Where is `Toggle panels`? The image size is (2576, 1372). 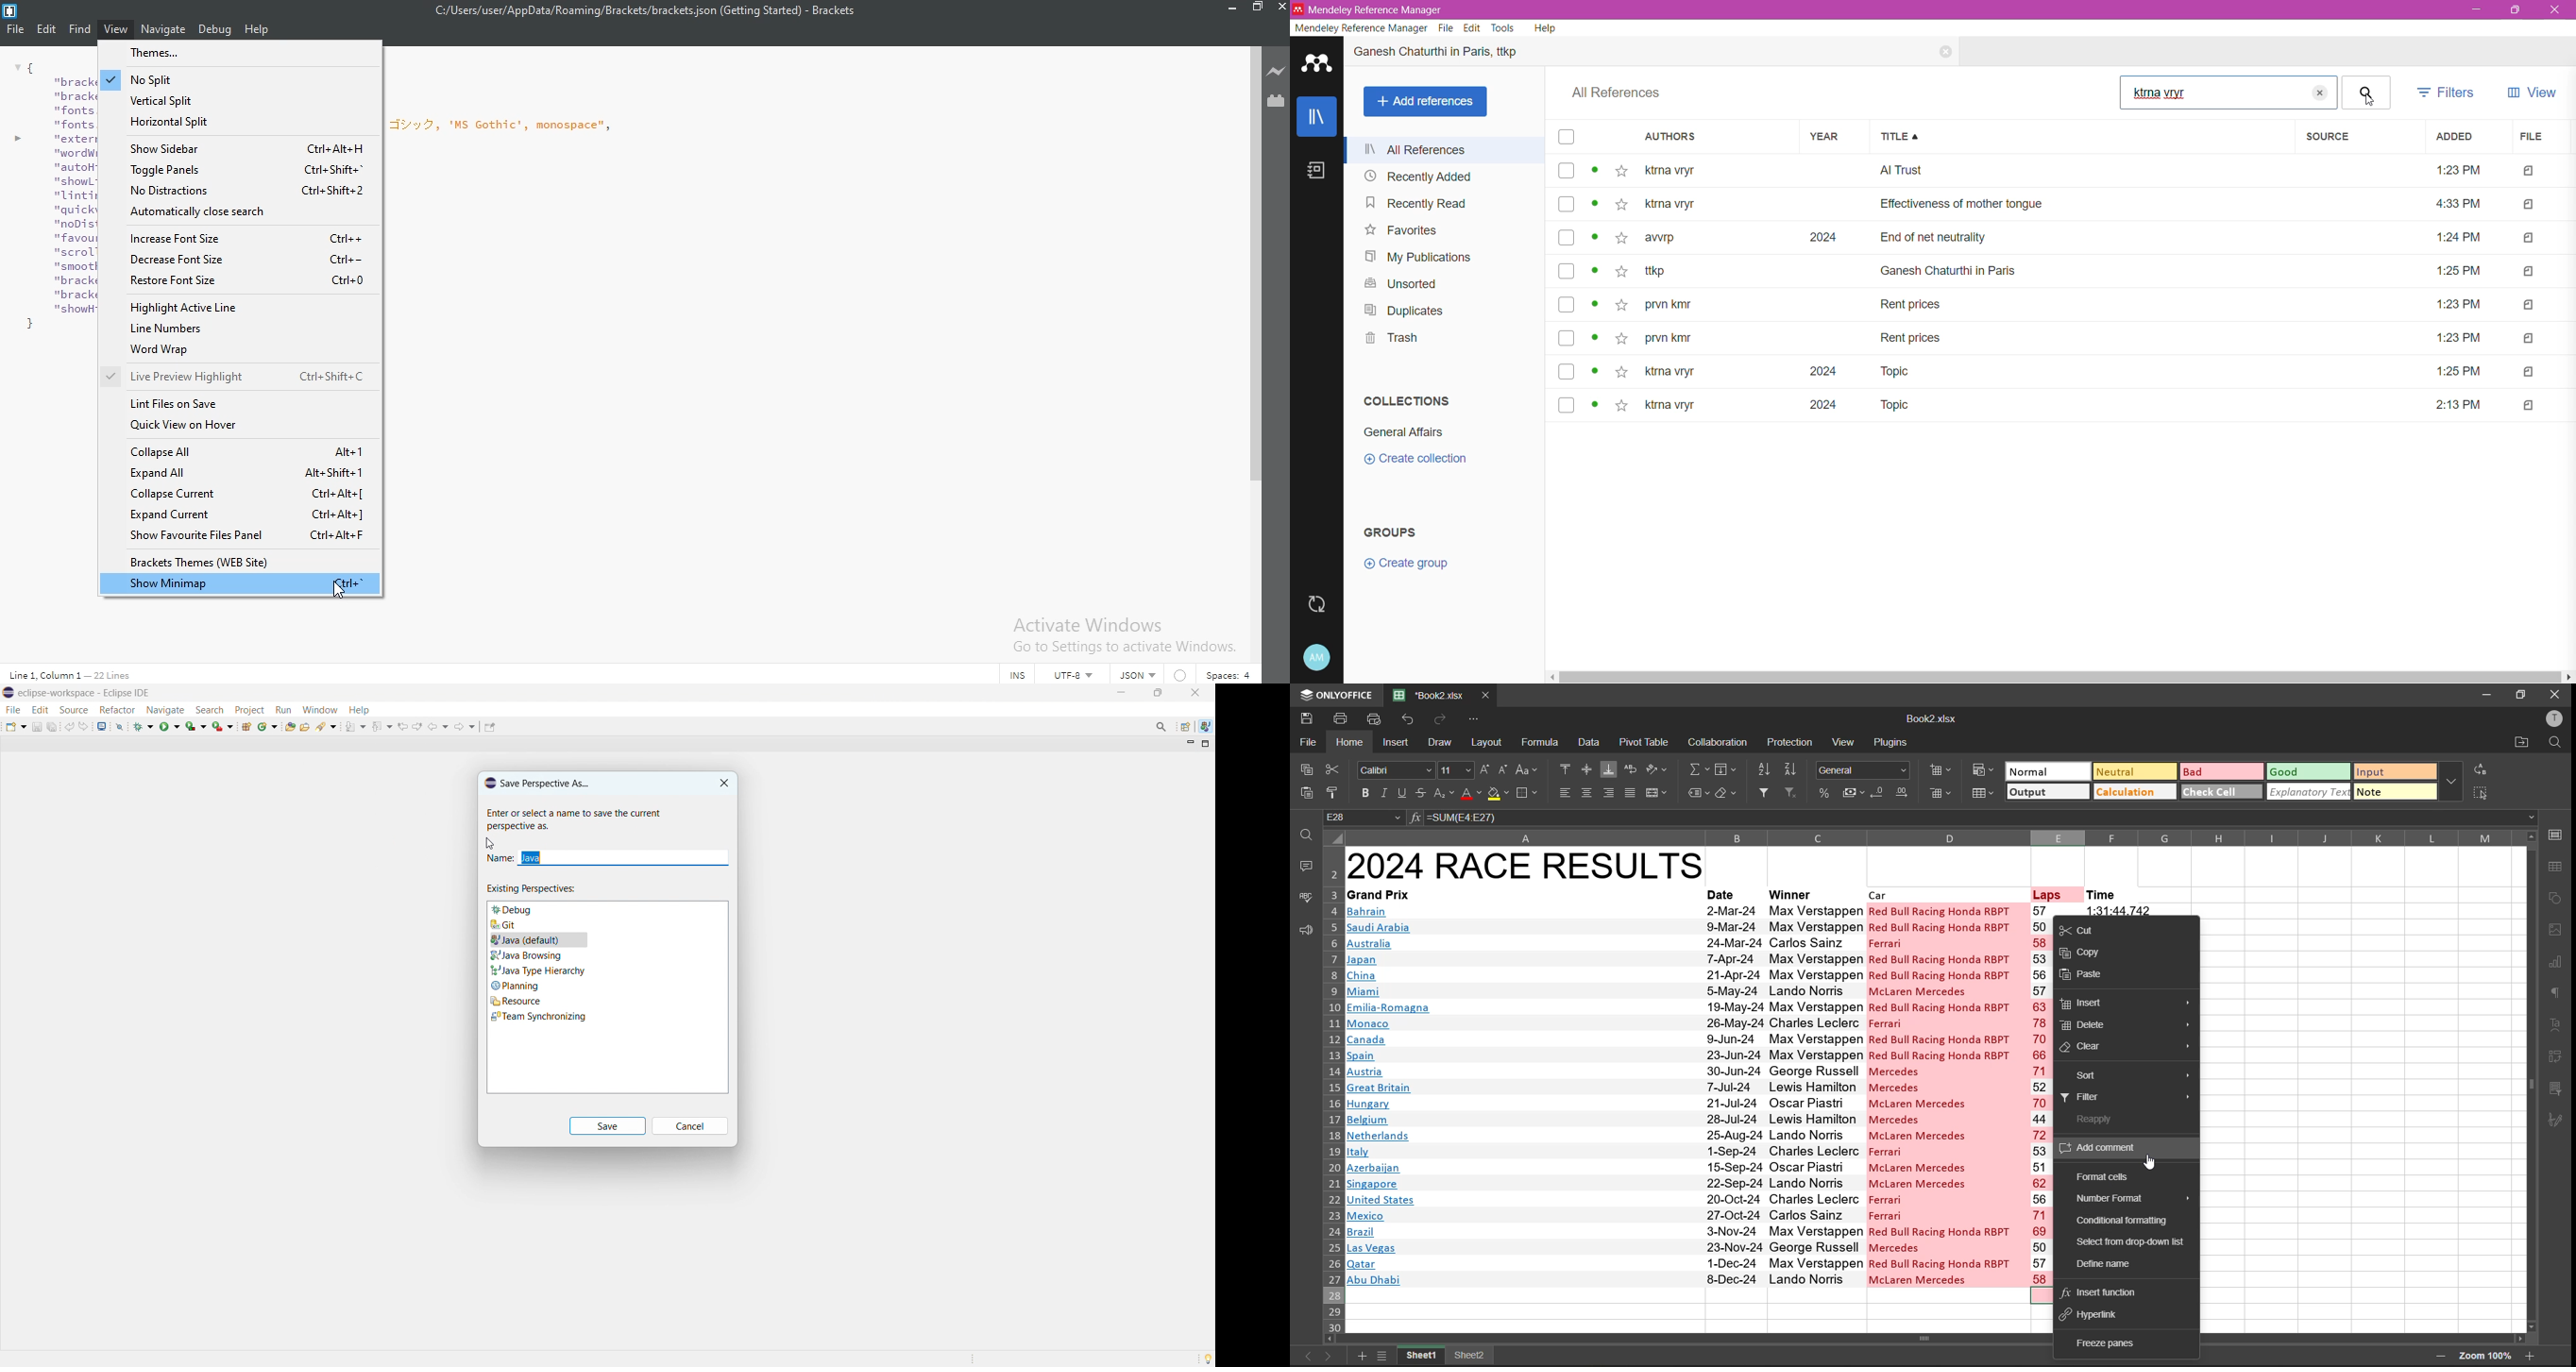 Toggle panels is located at coordinates (234, 169).